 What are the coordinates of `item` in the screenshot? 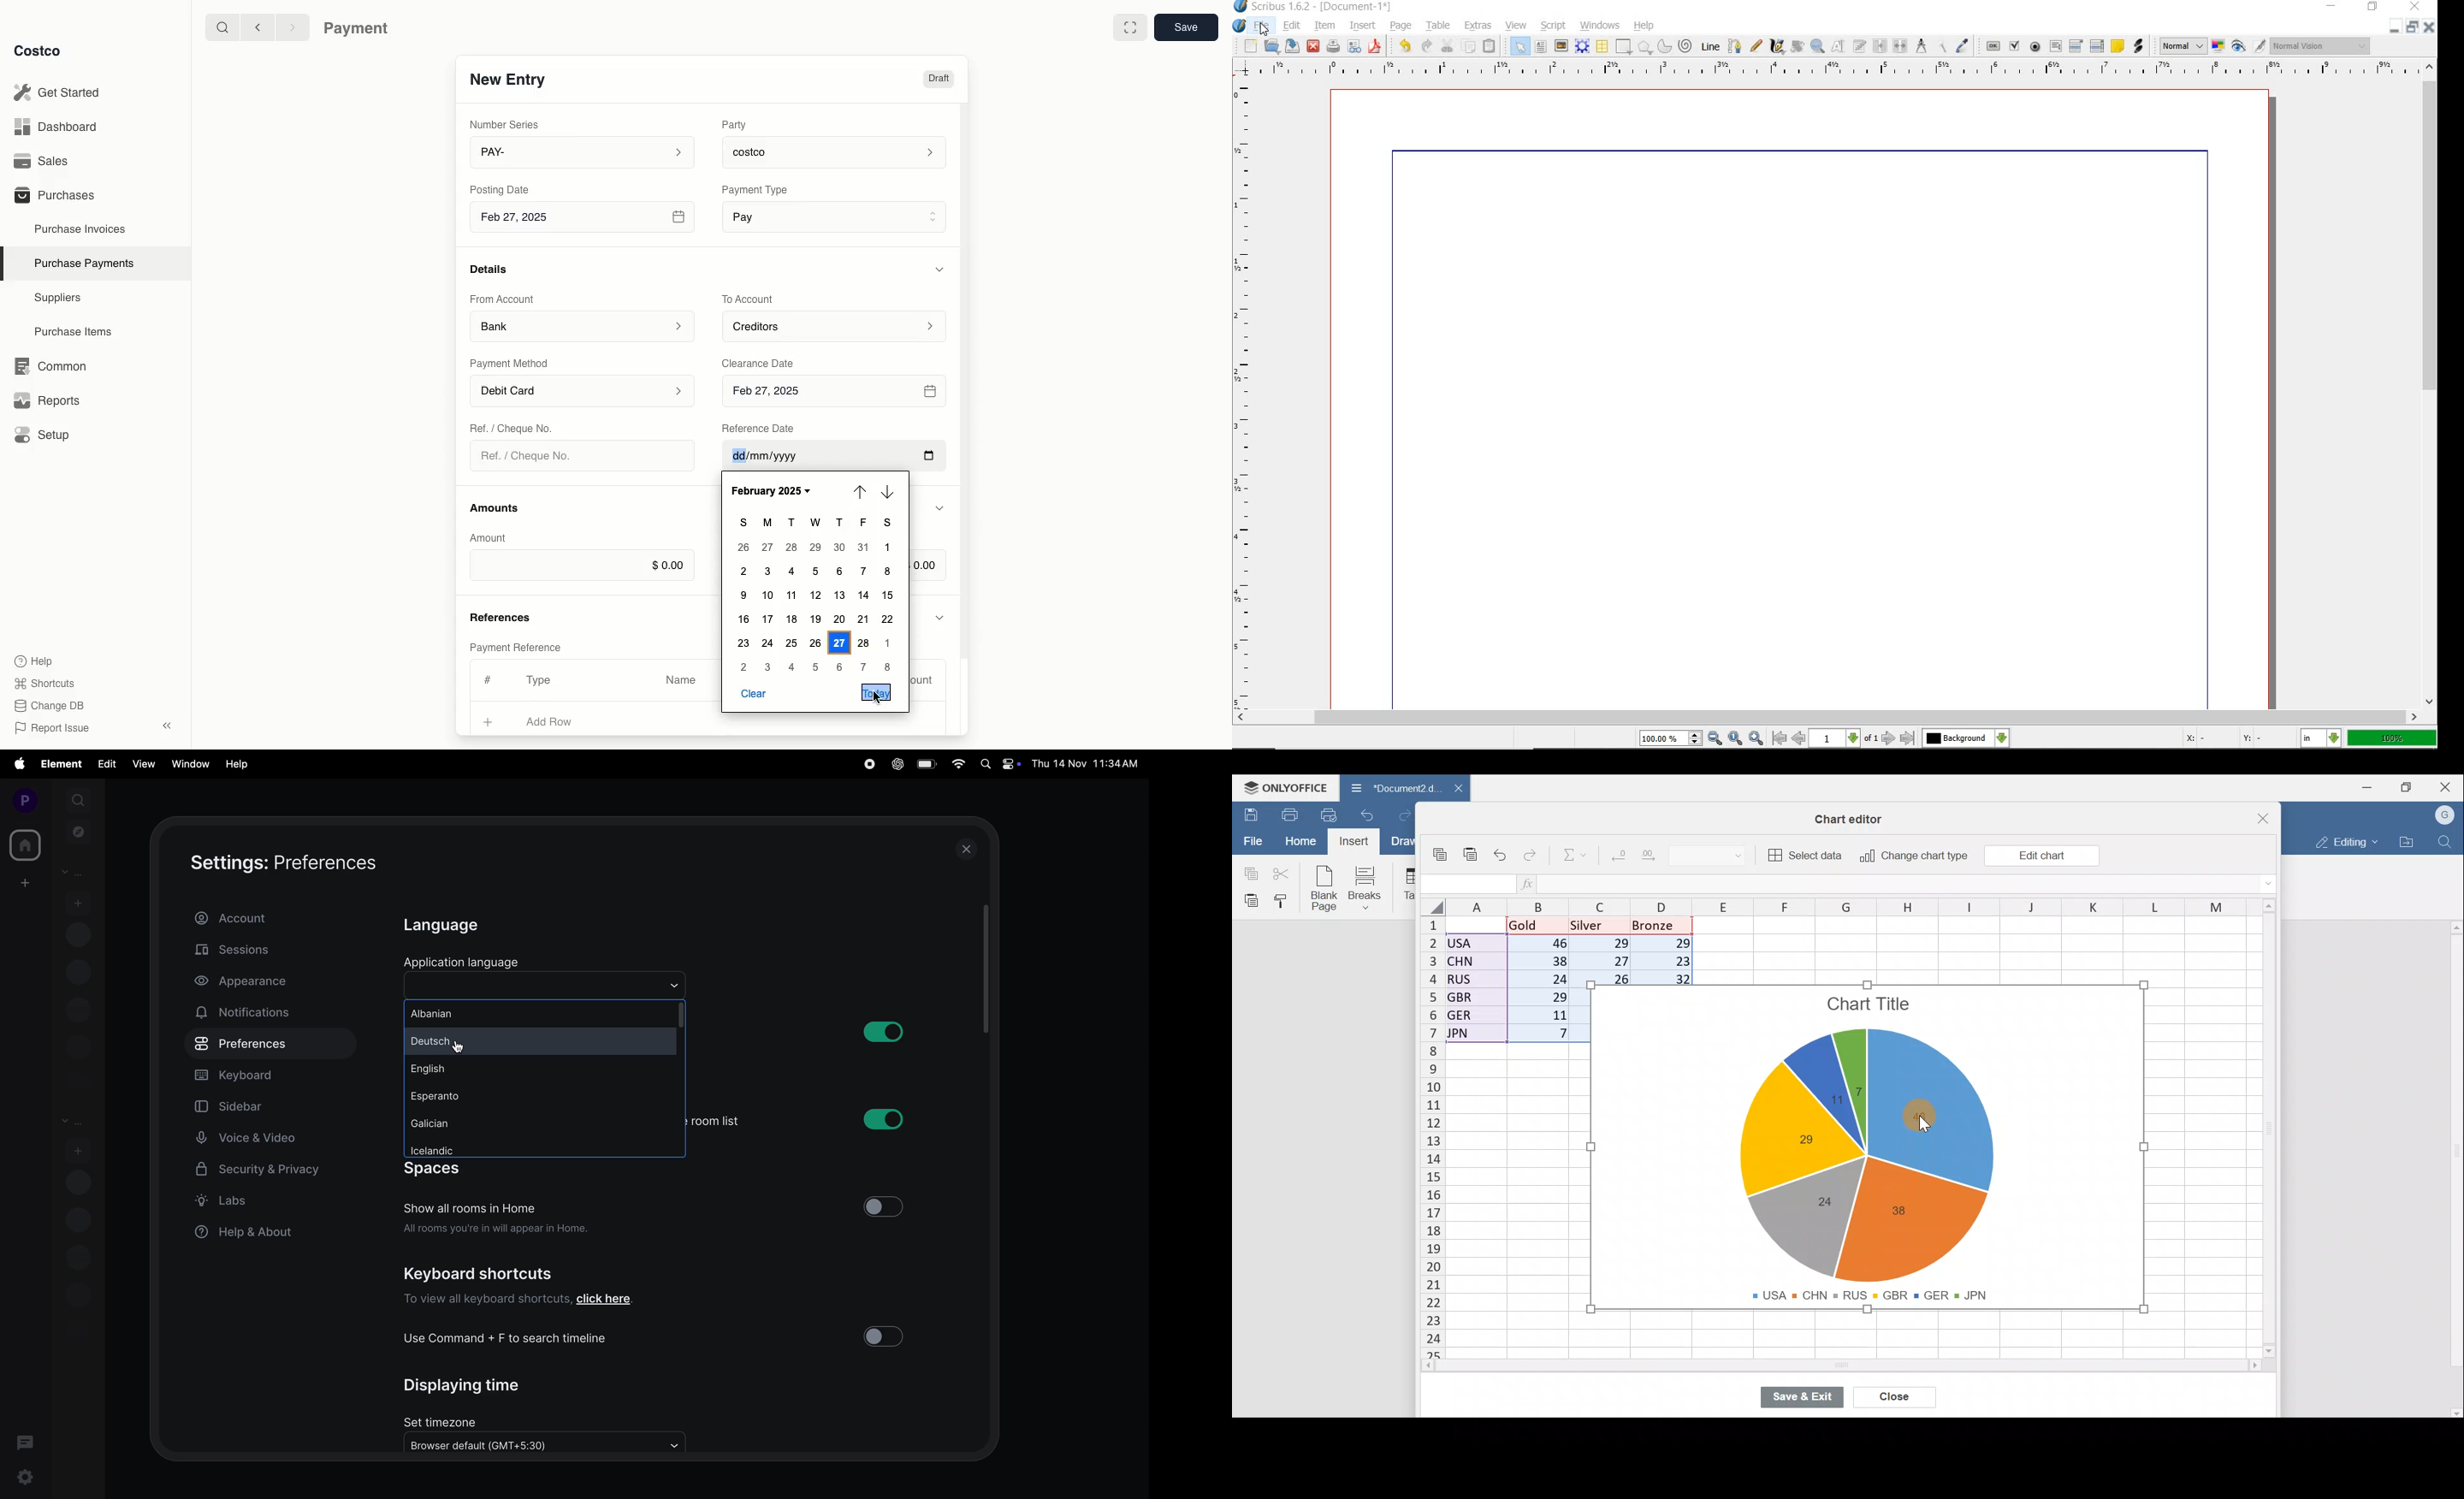 It's located at (1325, 27).